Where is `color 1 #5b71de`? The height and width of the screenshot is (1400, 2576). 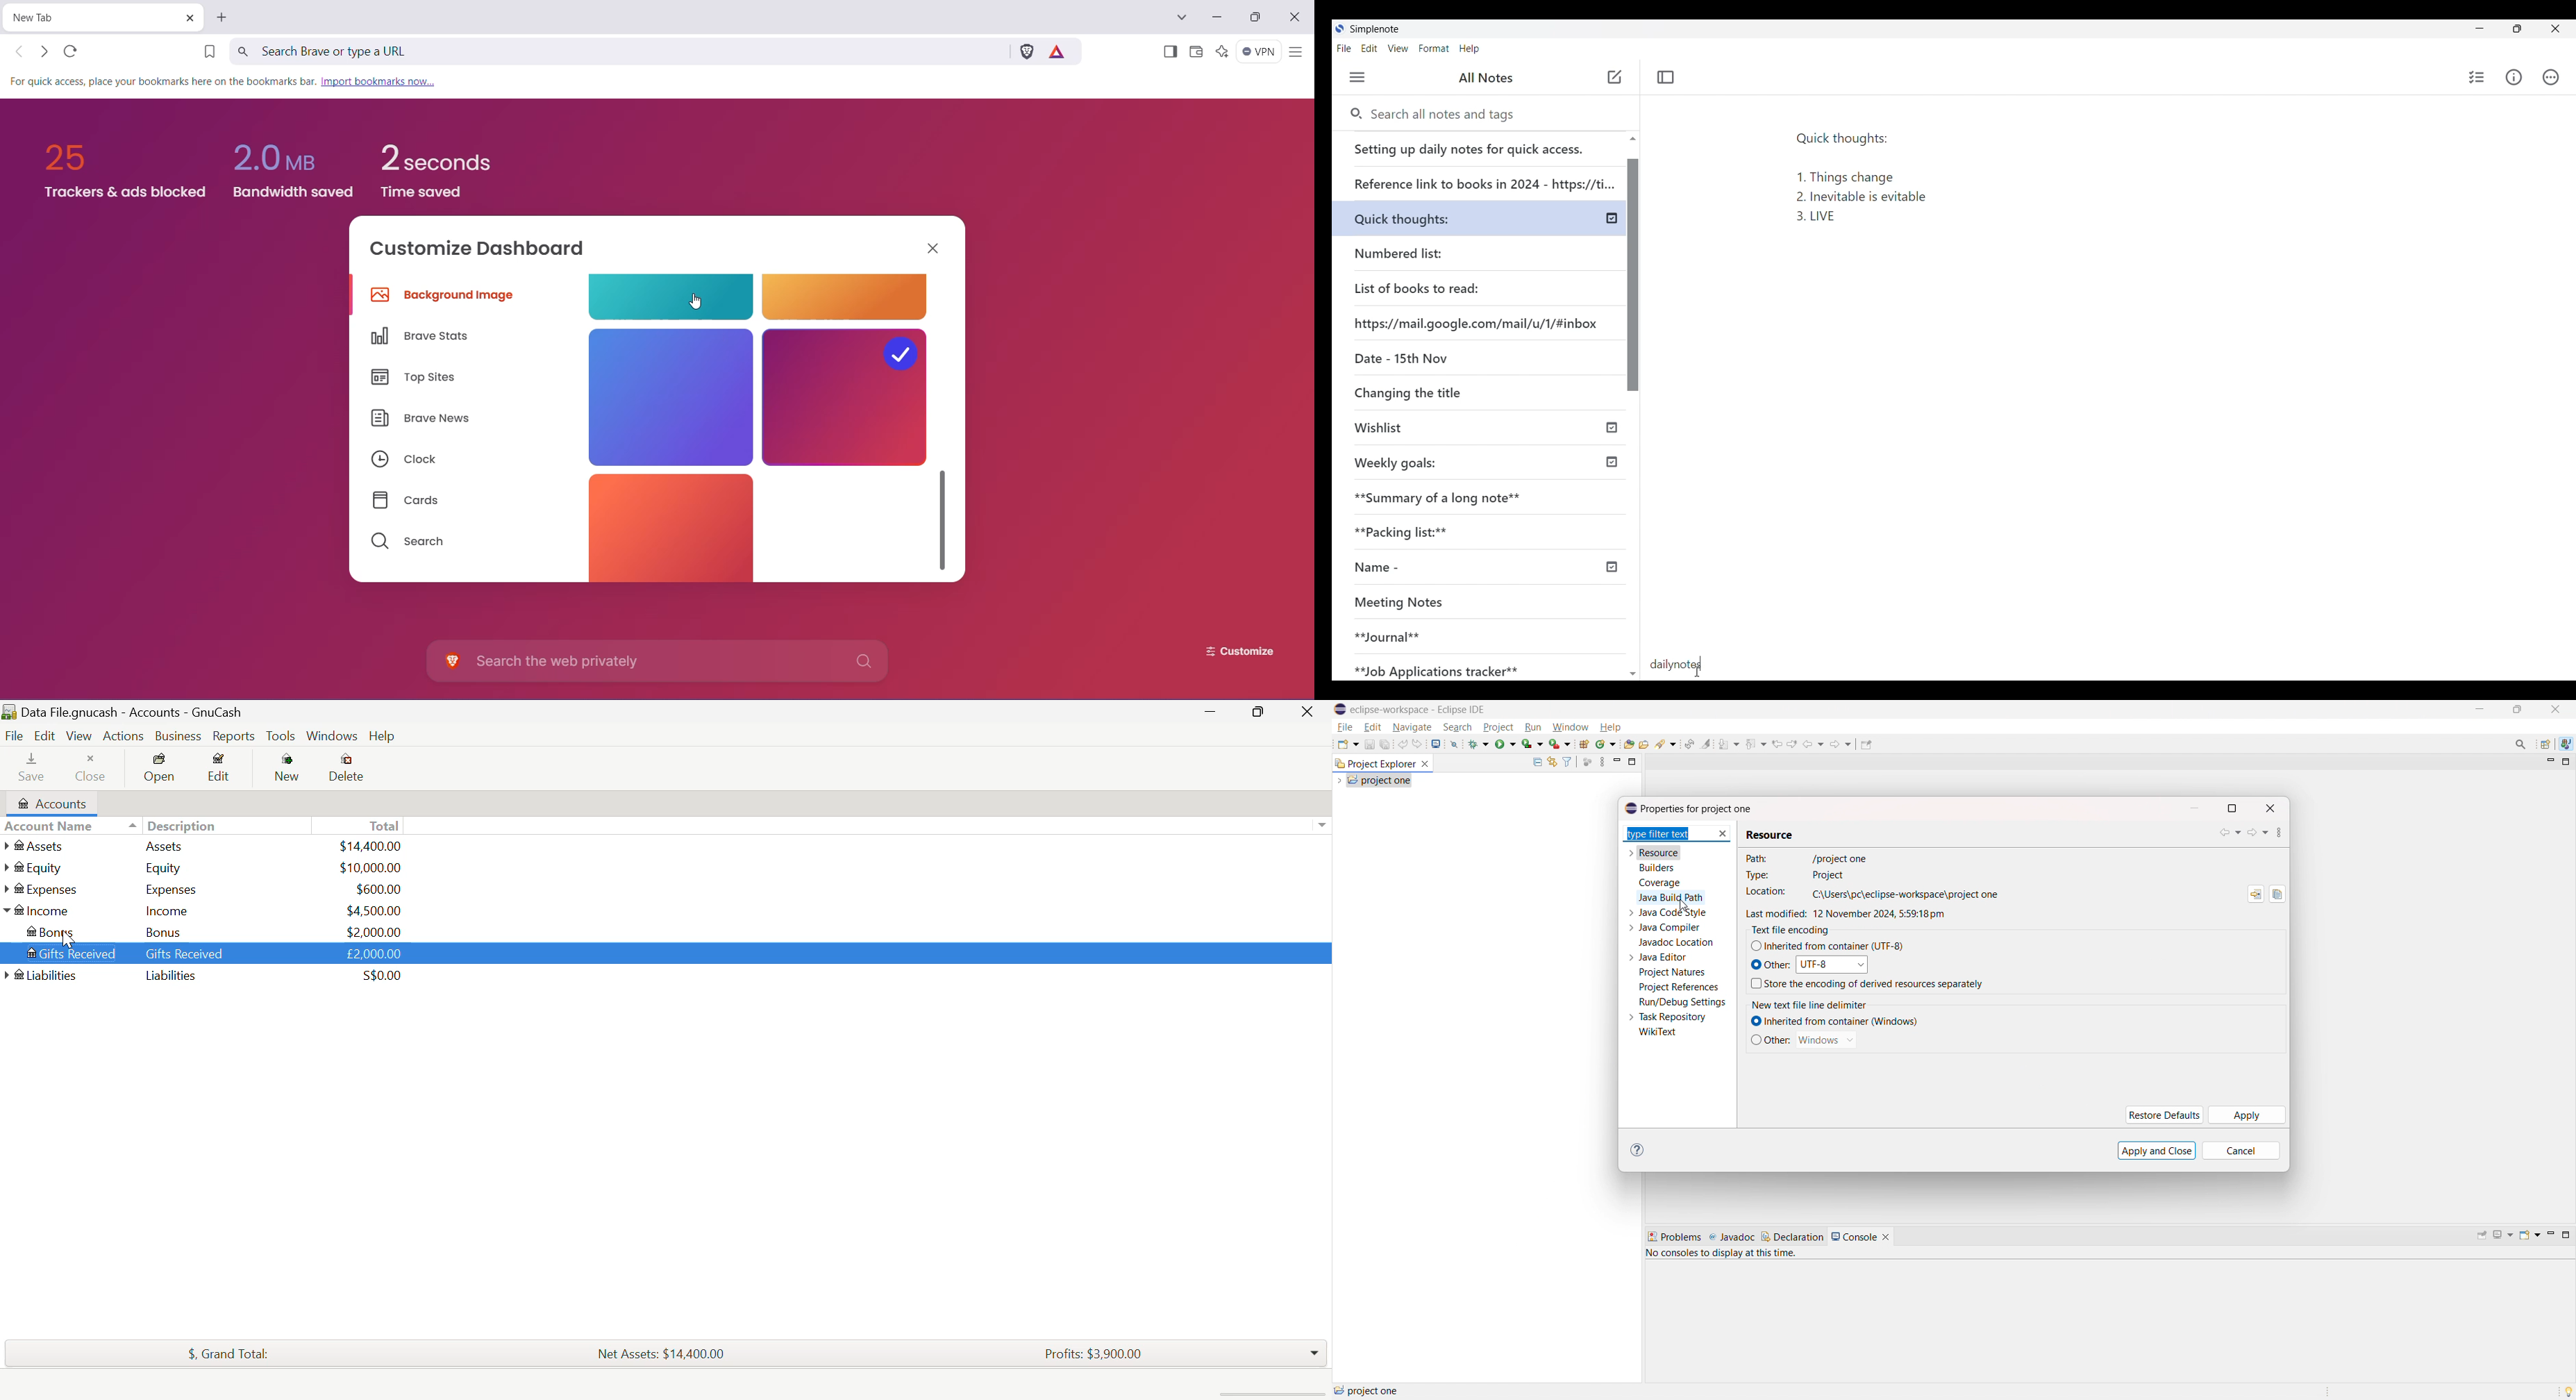
color 1 #5b71de is located at coordinates (669, 395).